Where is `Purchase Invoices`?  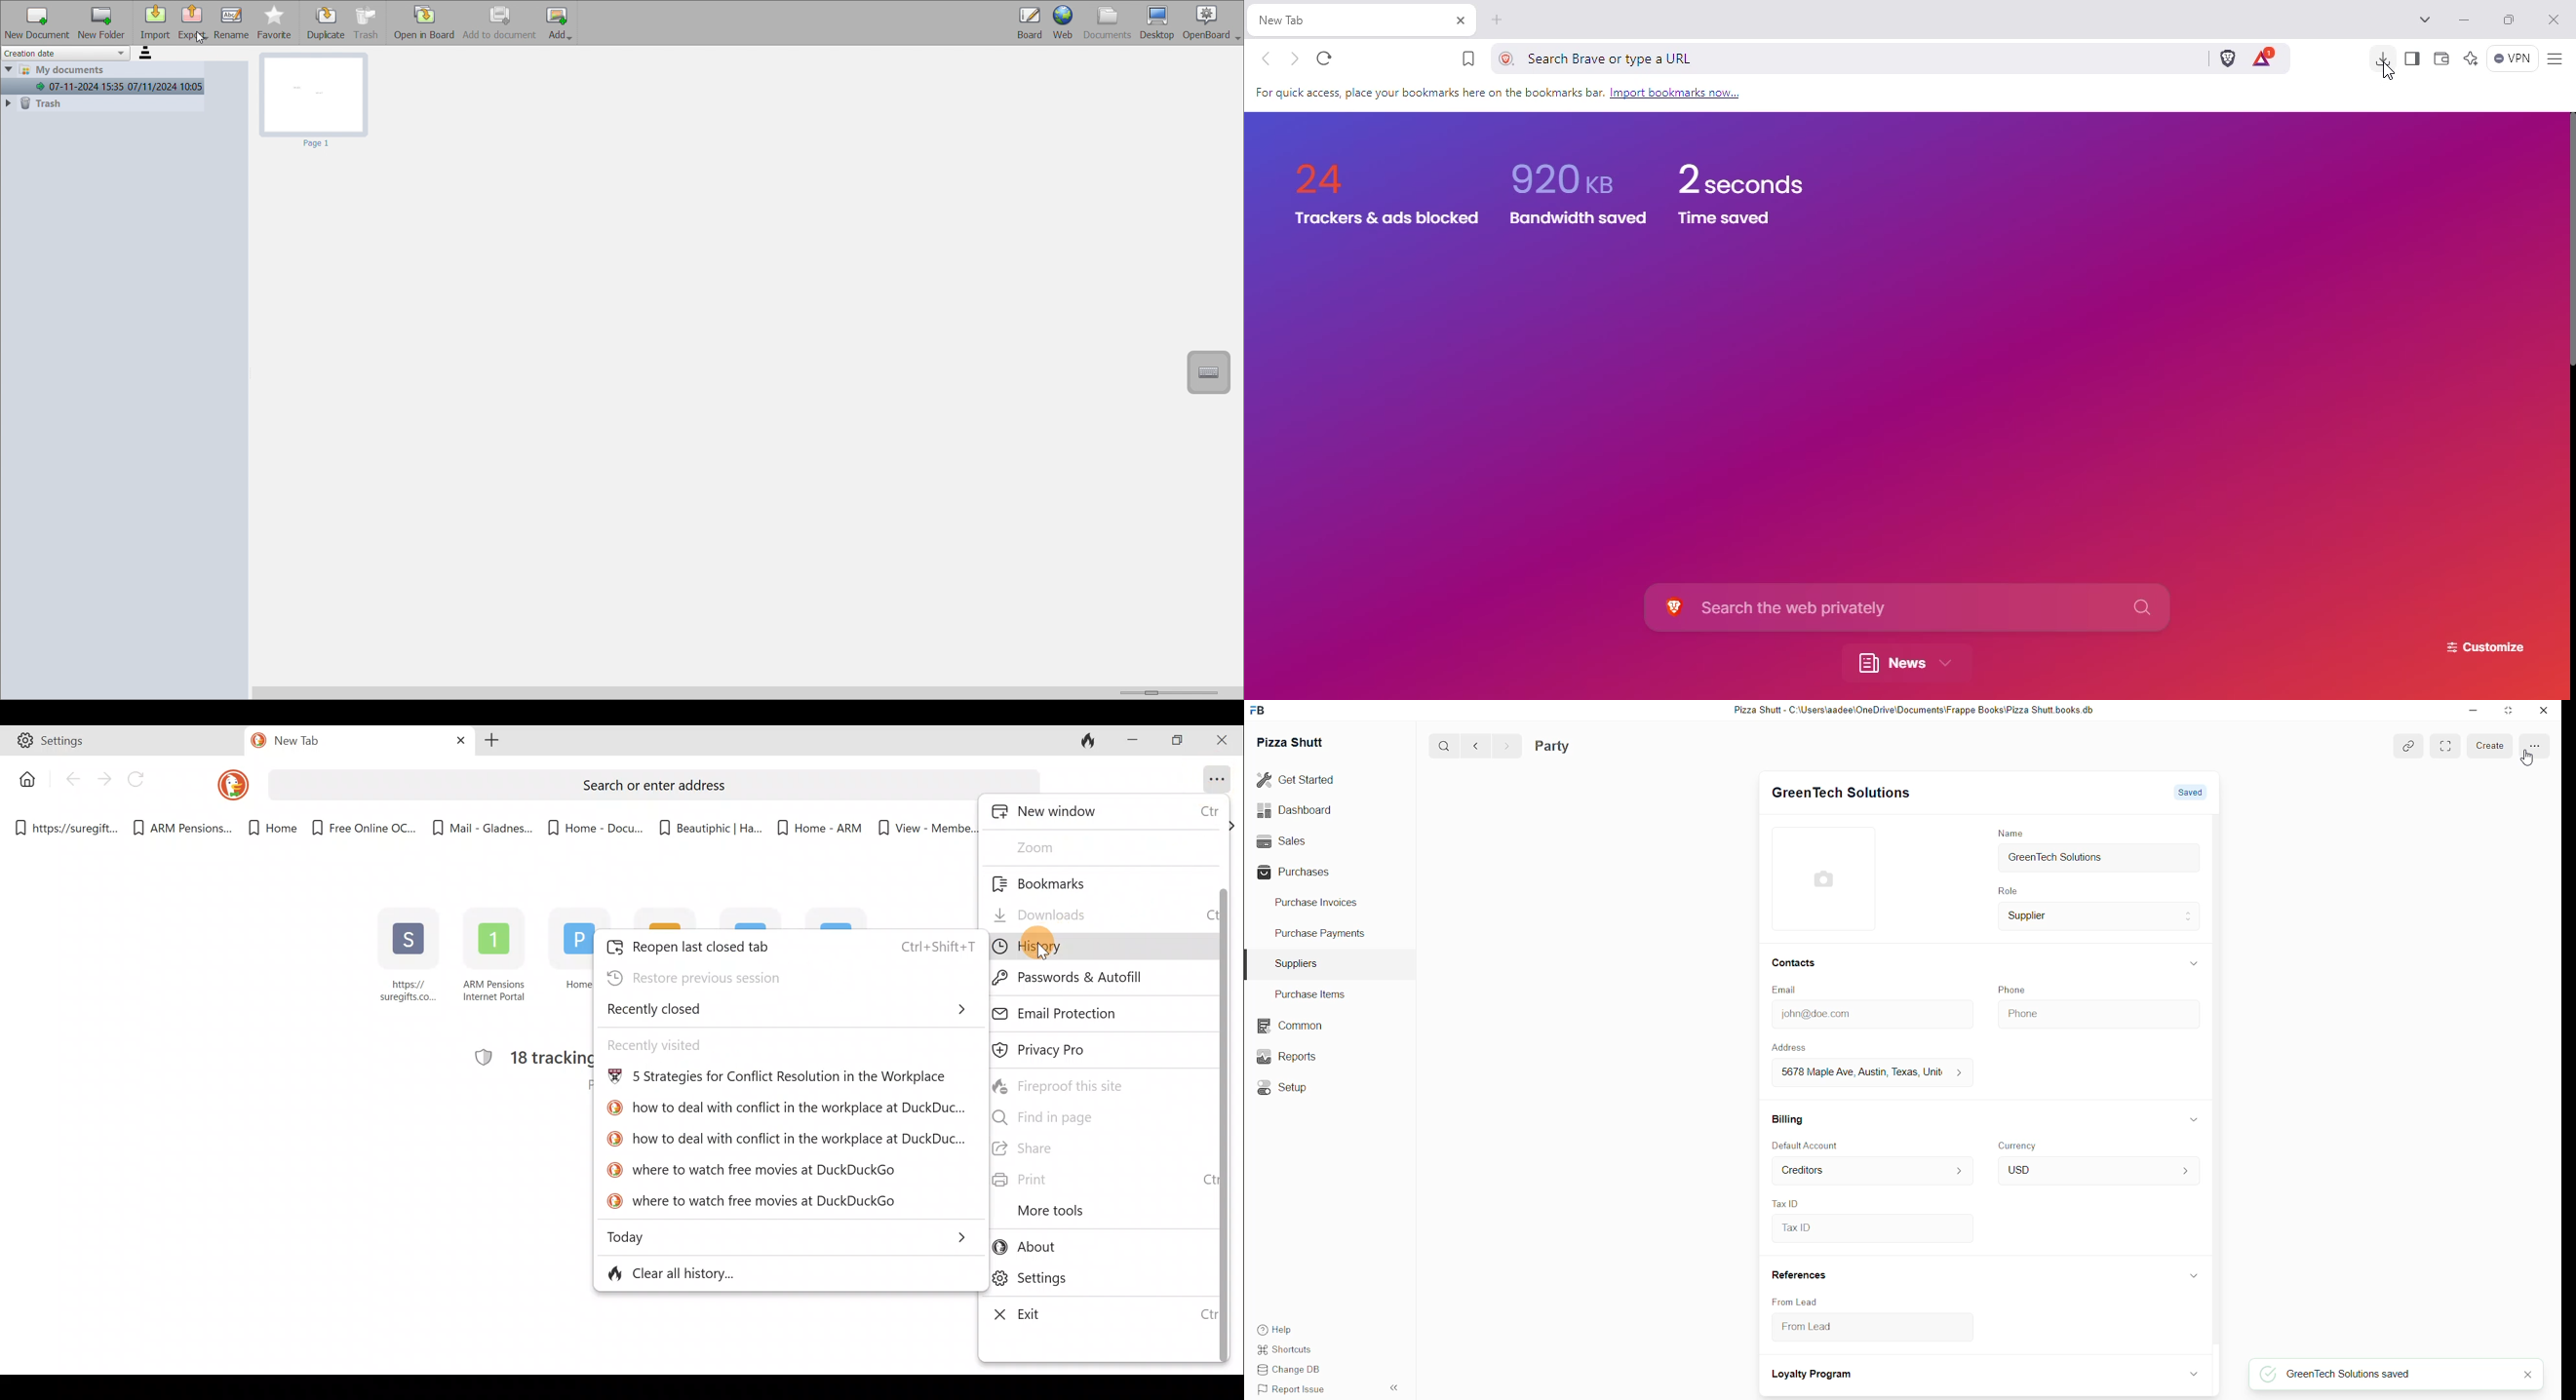
Purchase Invoices is located at coordinates (1322, 905).